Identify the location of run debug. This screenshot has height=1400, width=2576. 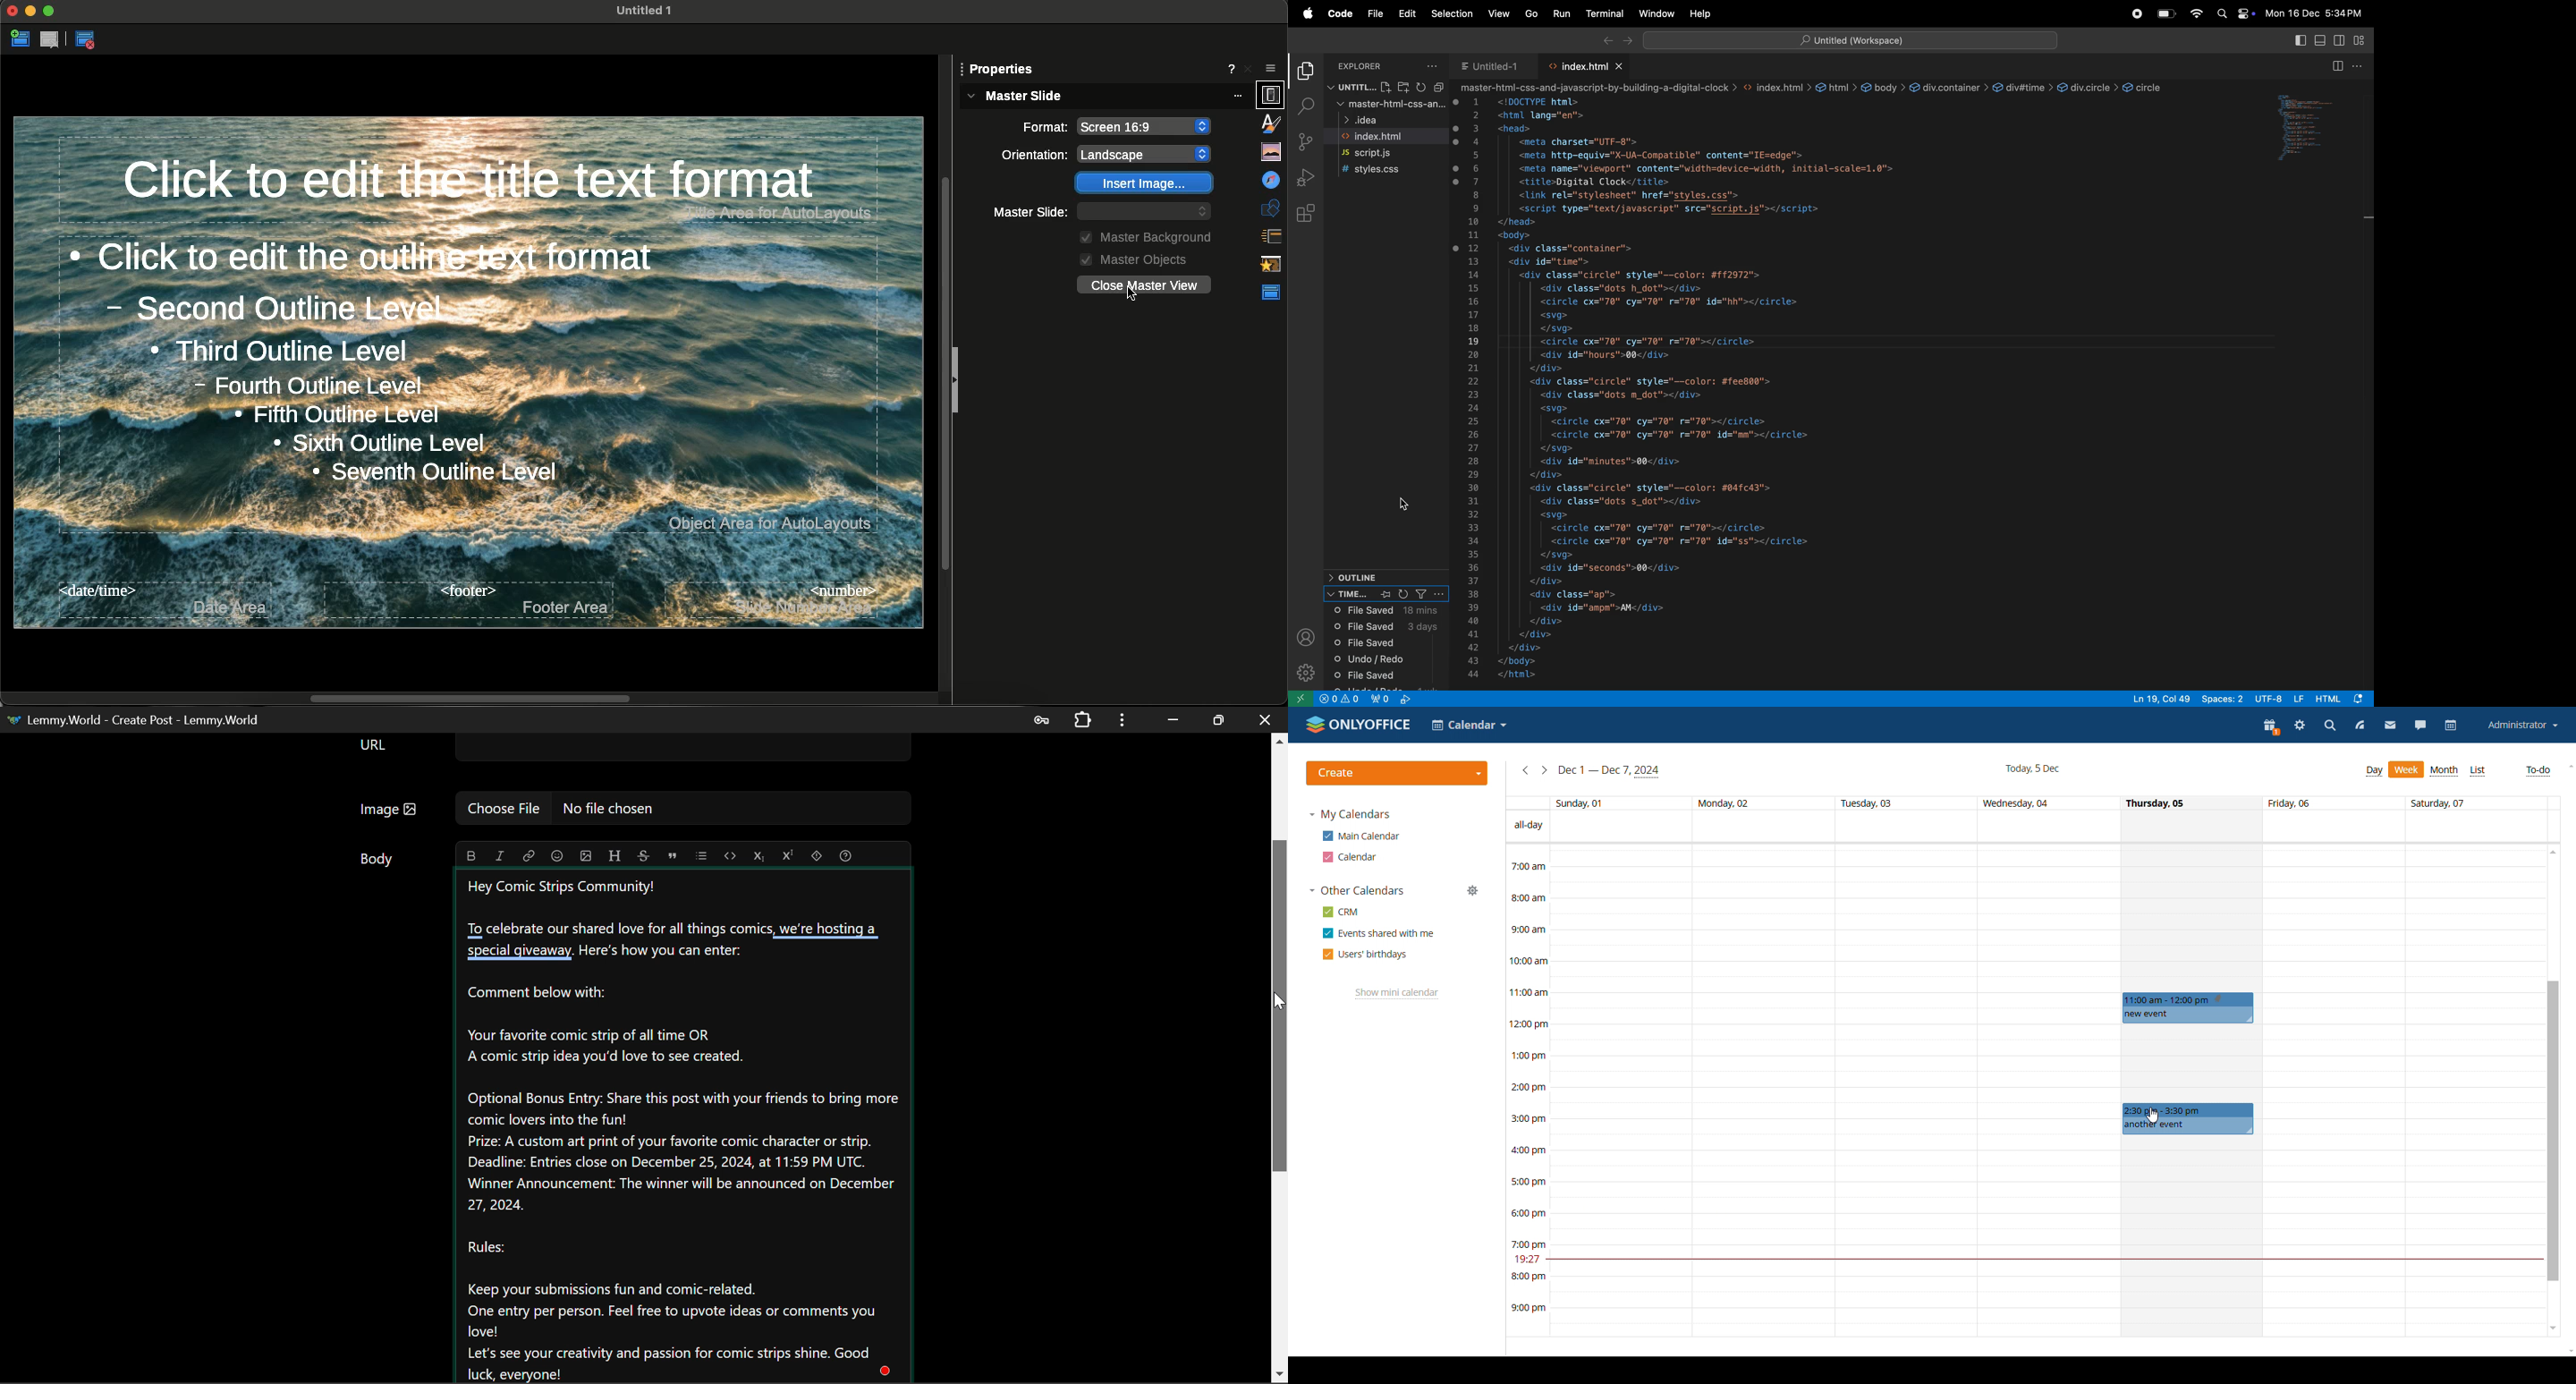
(1305, 180).